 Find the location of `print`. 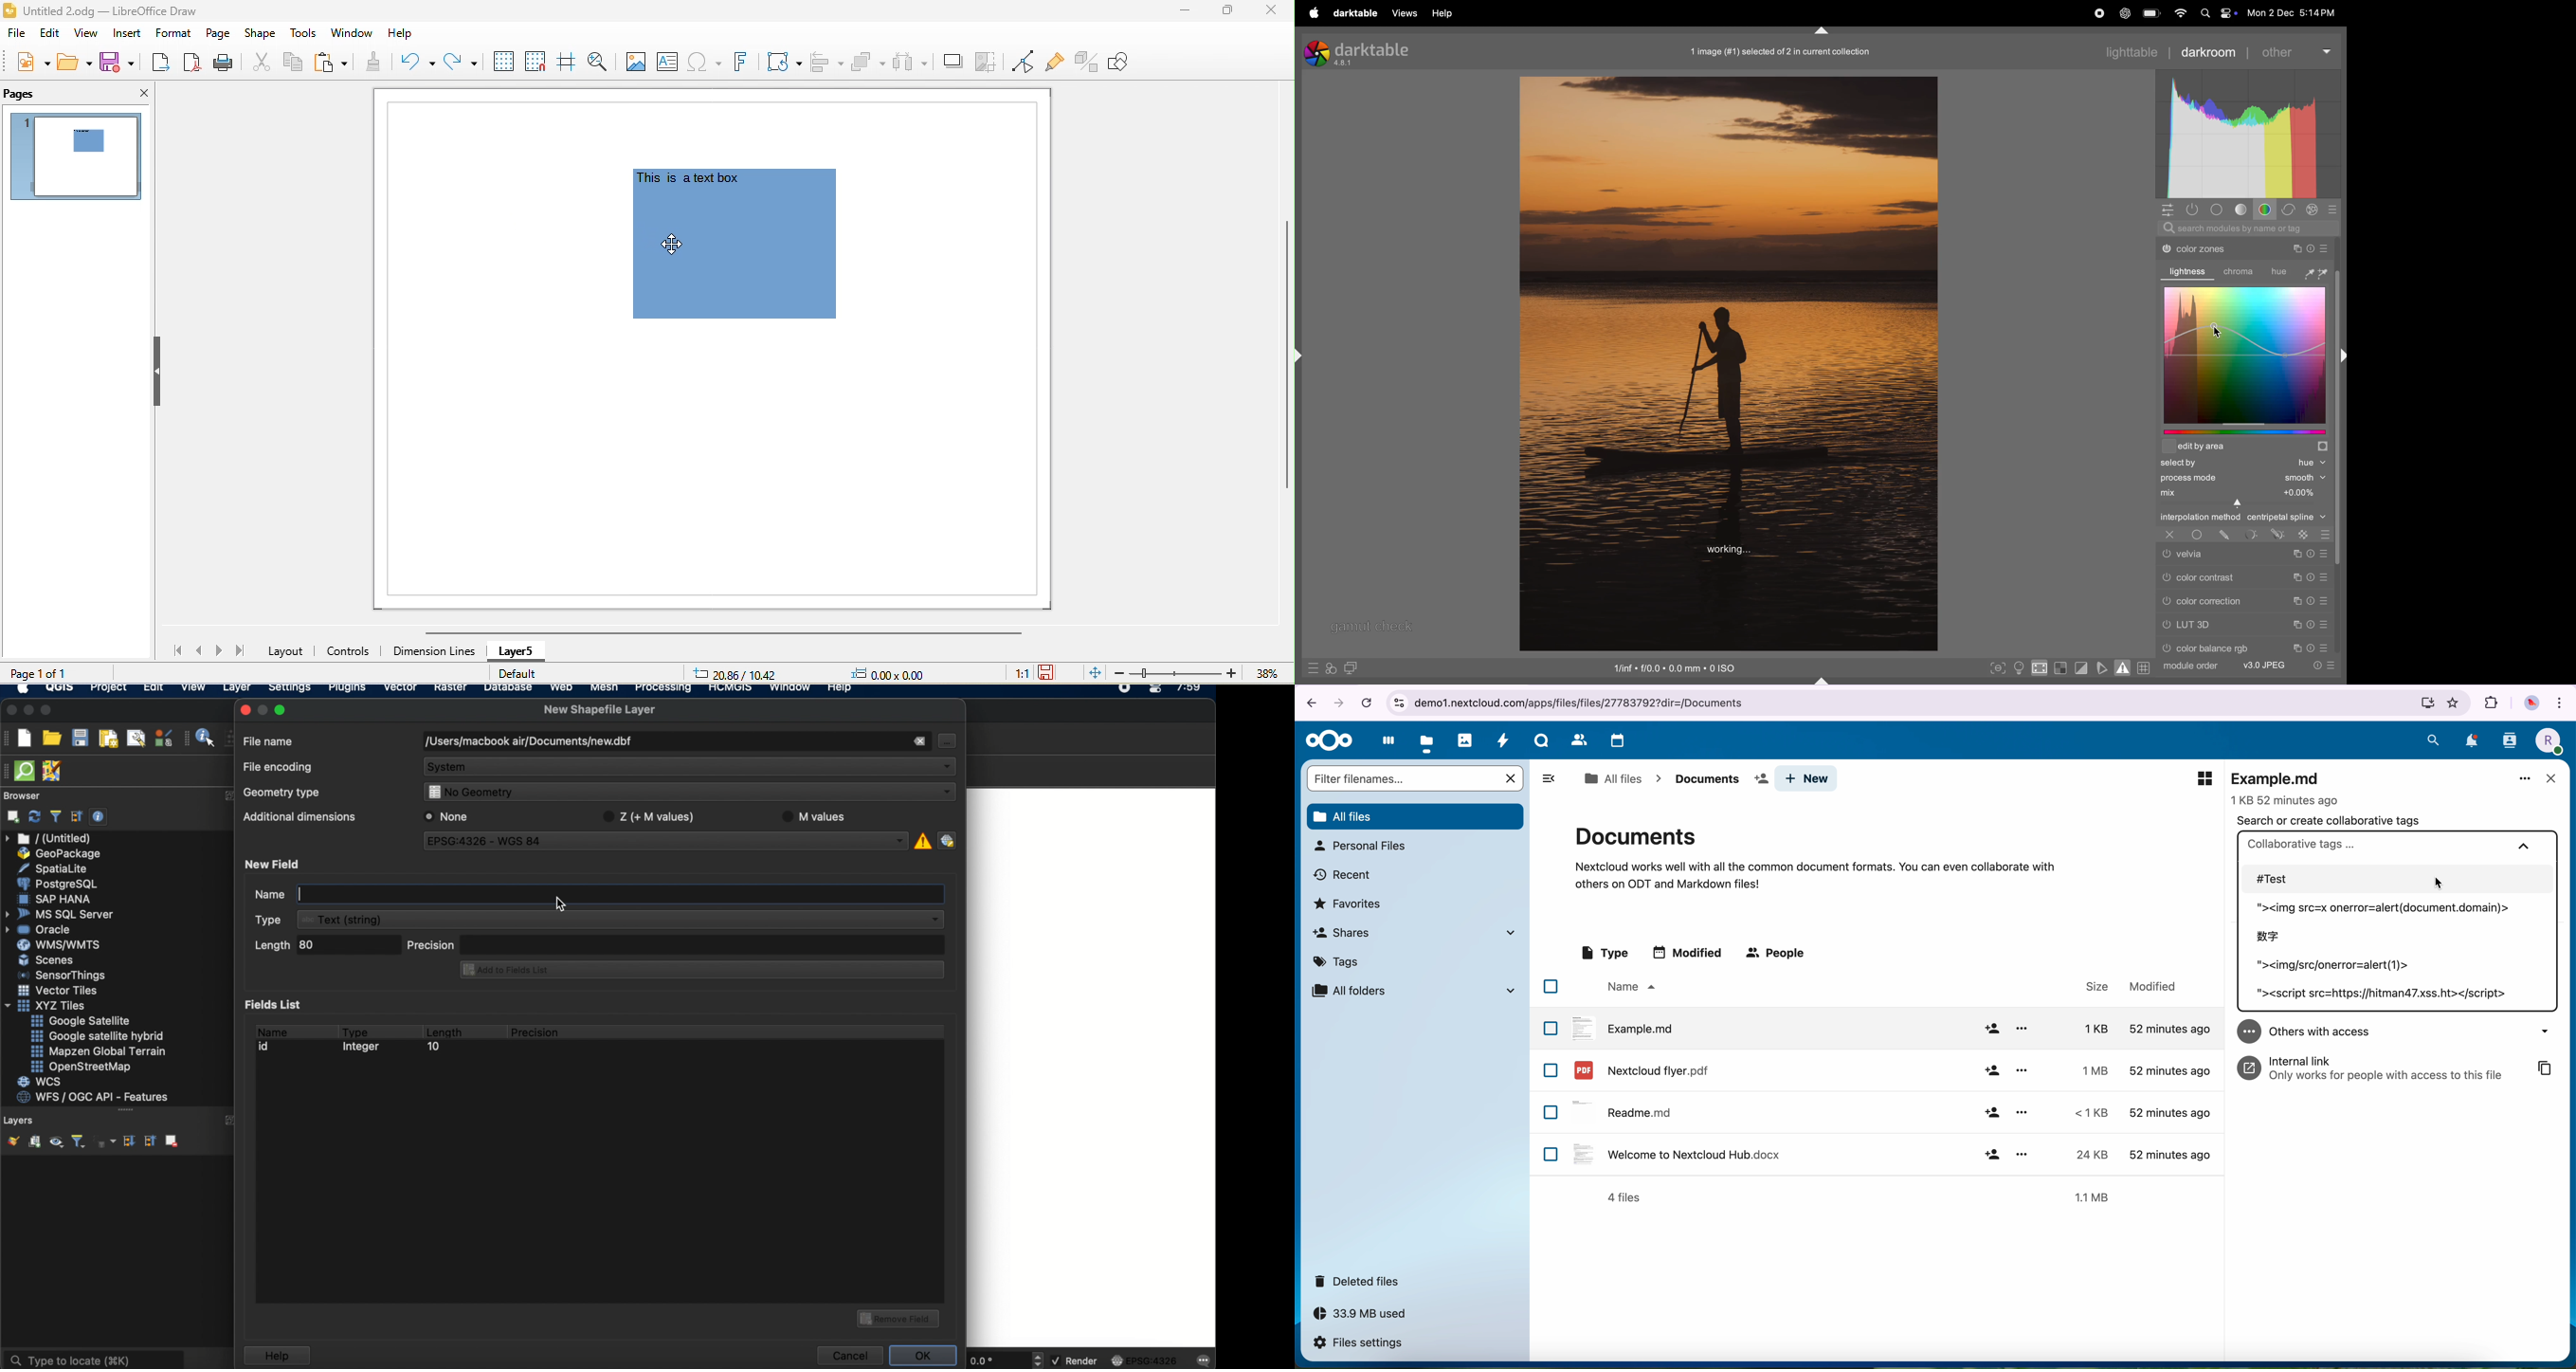

print is located at coordinates (223, 64).